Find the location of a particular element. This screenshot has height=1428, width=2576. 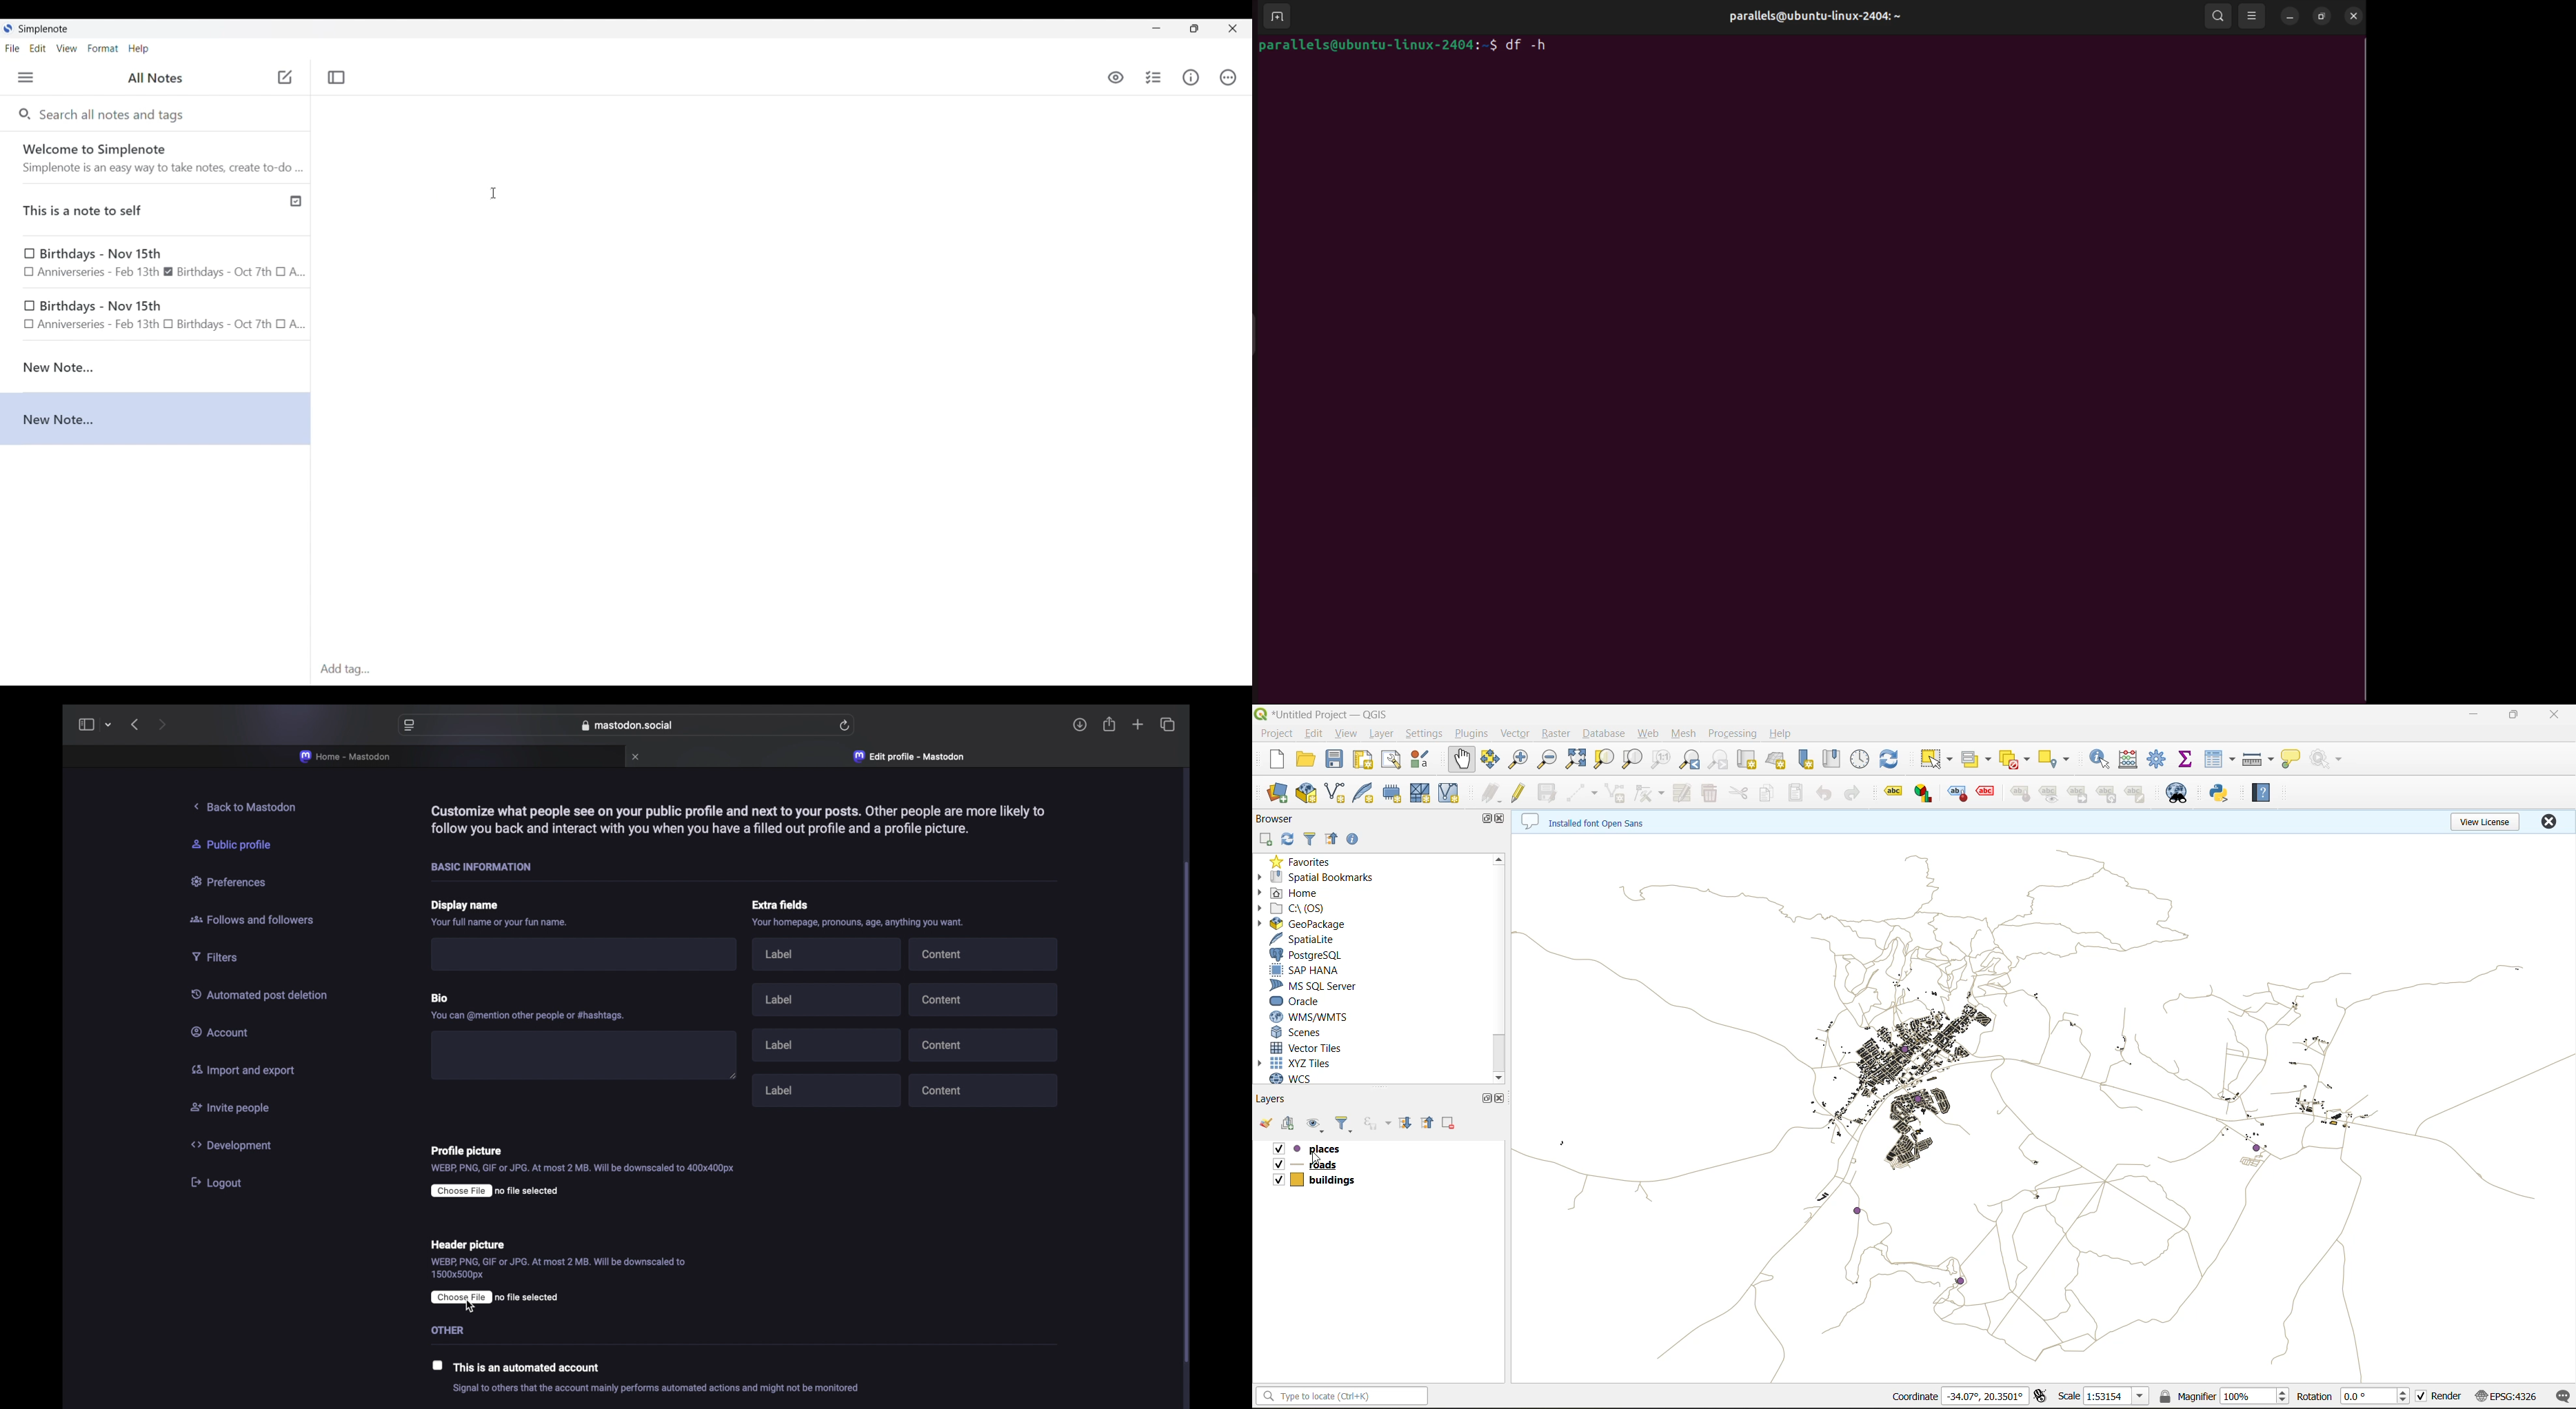

add is located at coordinates (1265, 839).